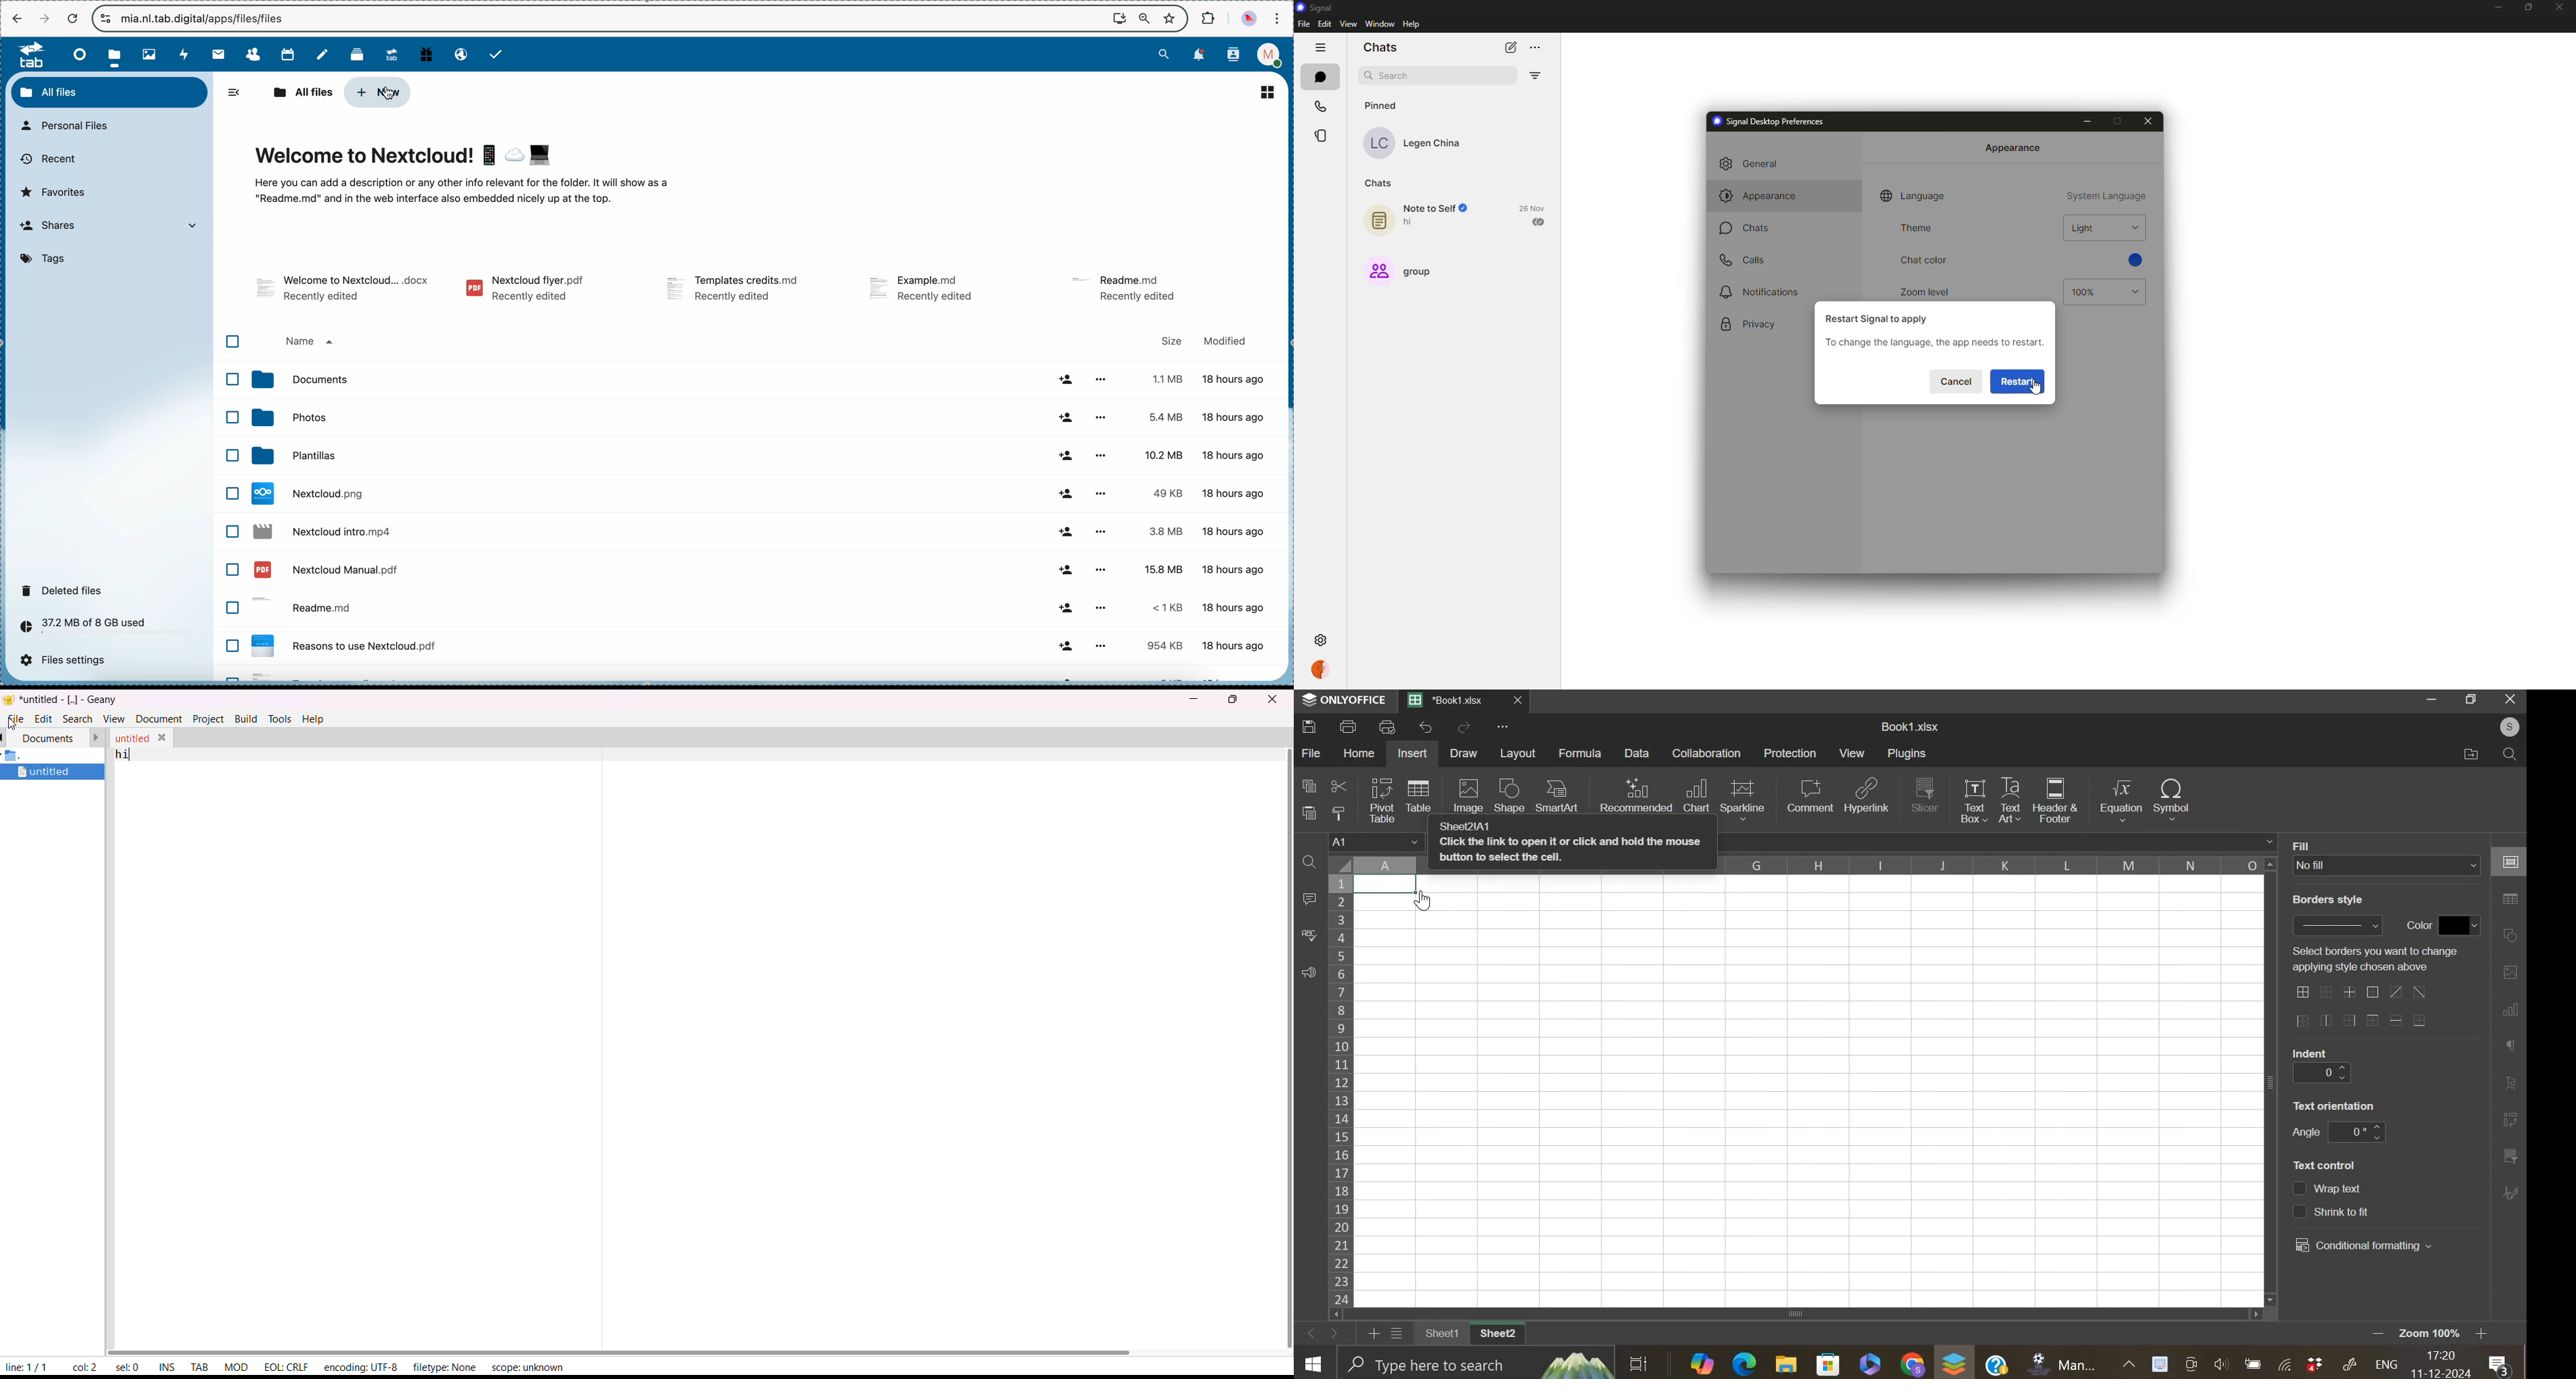  What do you see at coordinates (1427, 727) in the screenshot?
I see `undo` at bounding box center [1427, 727].